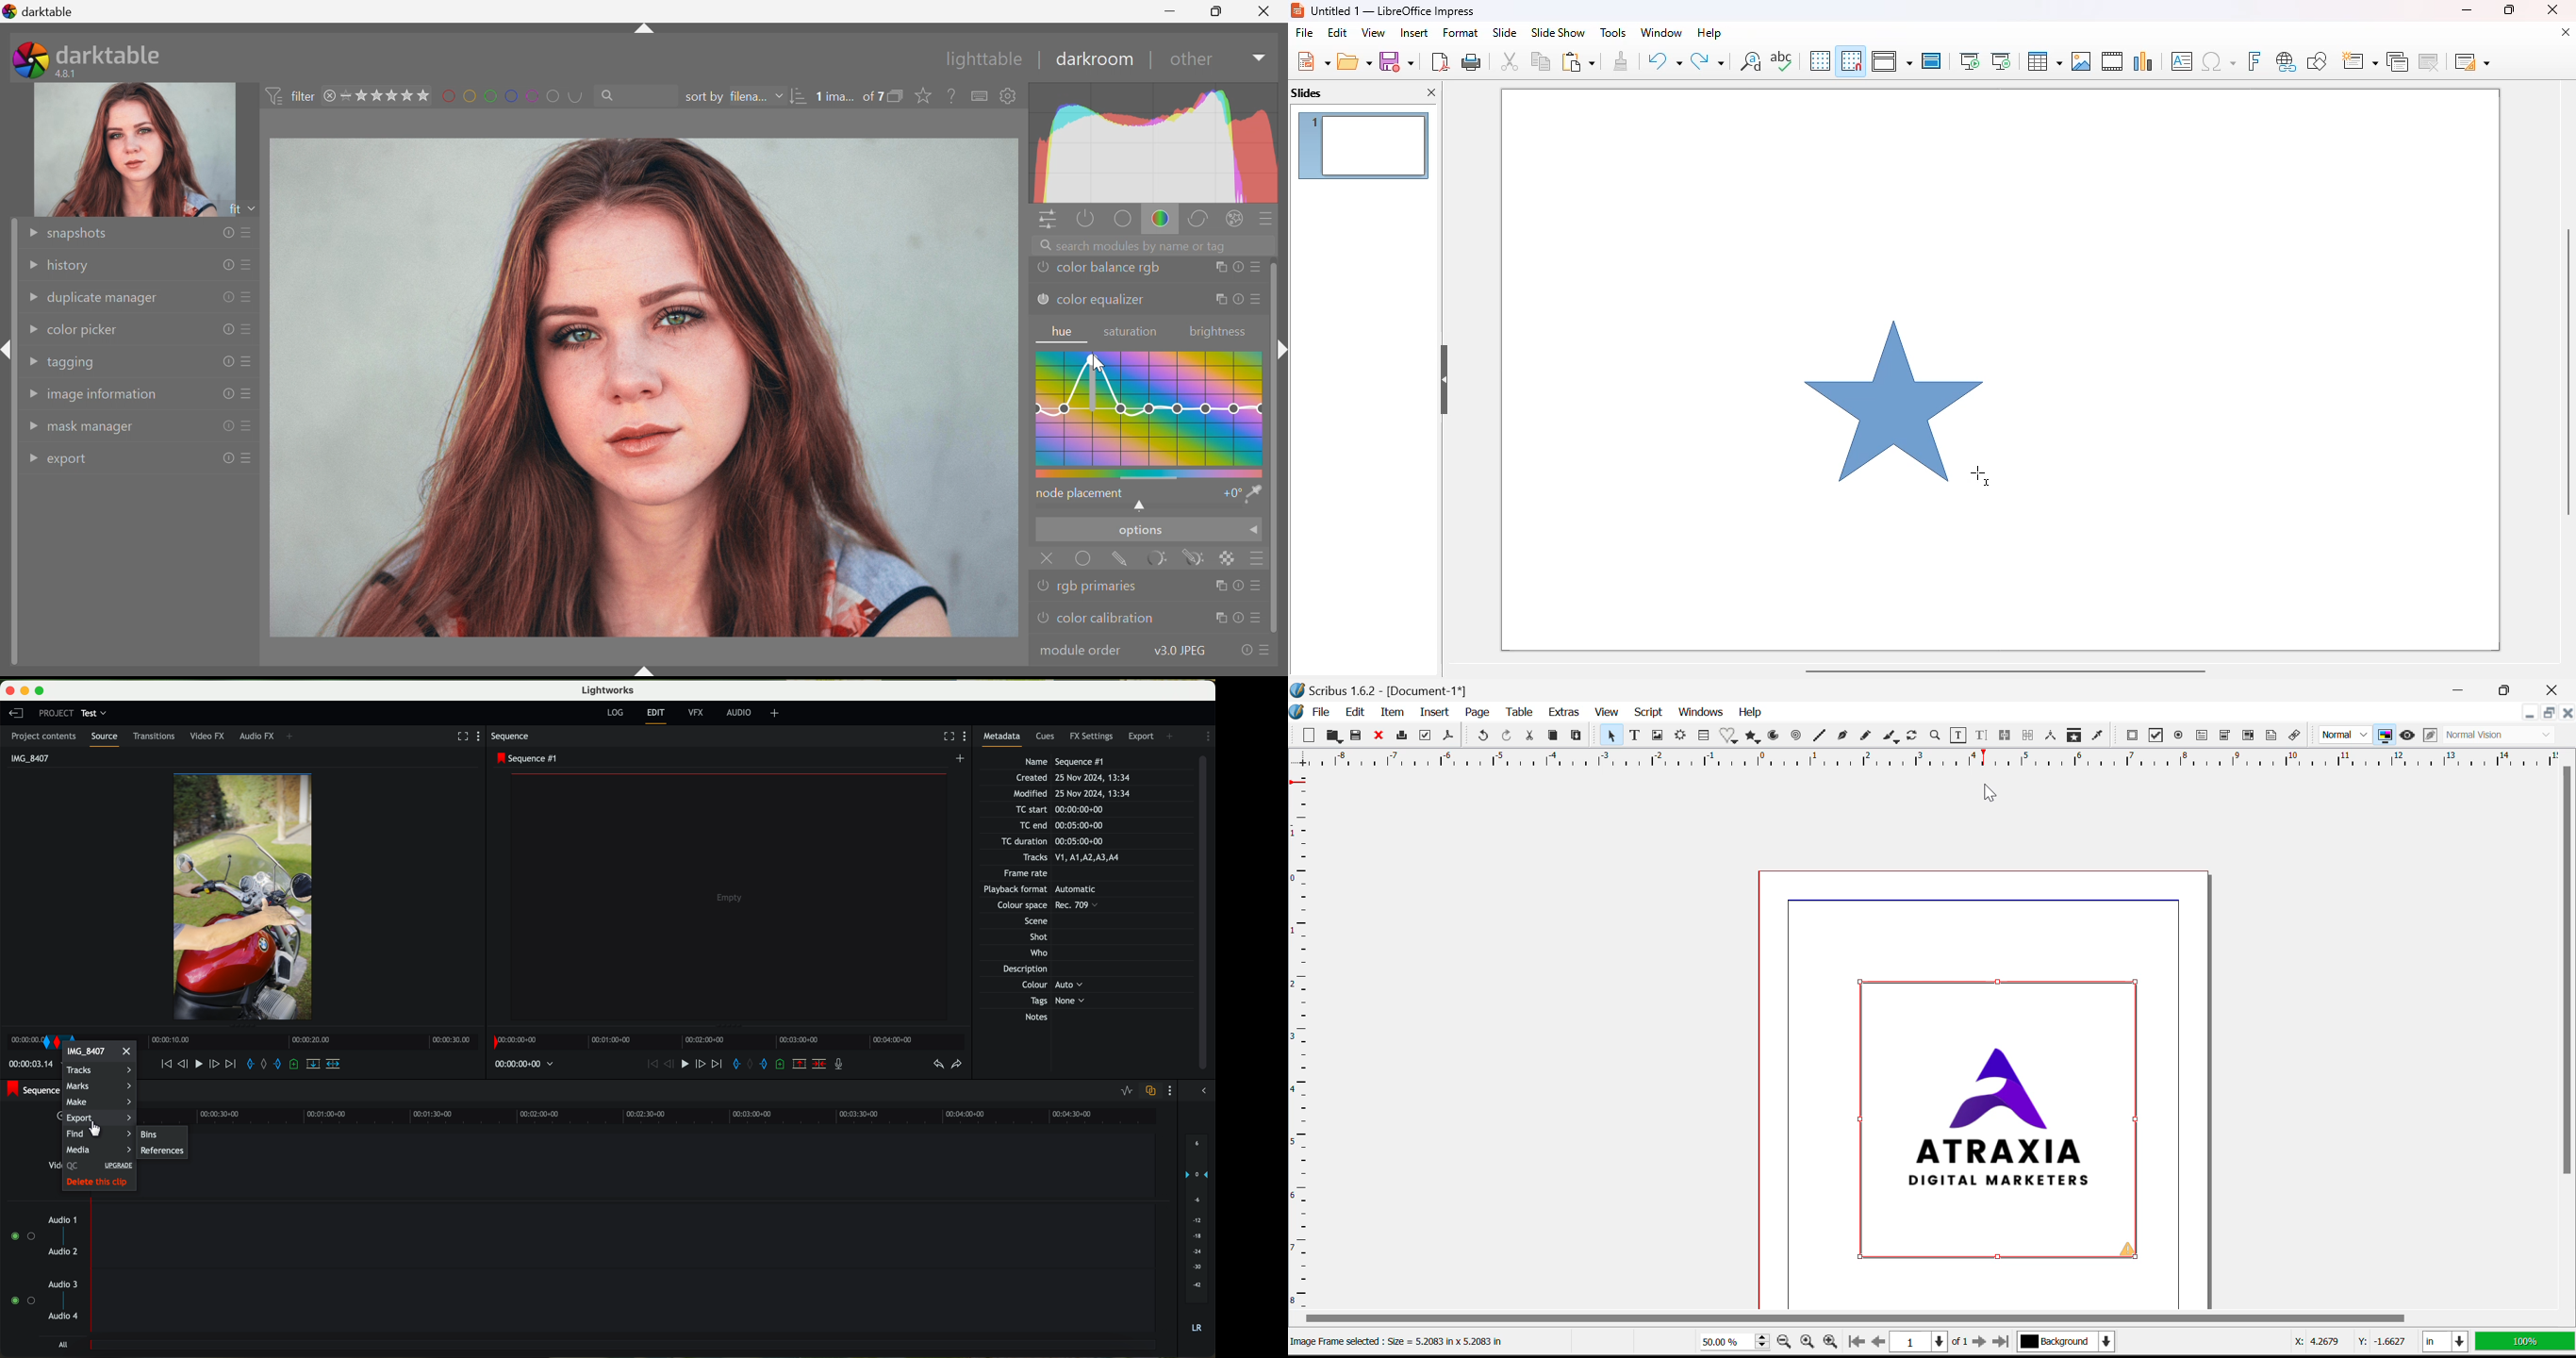  Describe the element at coordinates (645, 668) in the screenshot. I see `shift+ctrl+b` at that location.